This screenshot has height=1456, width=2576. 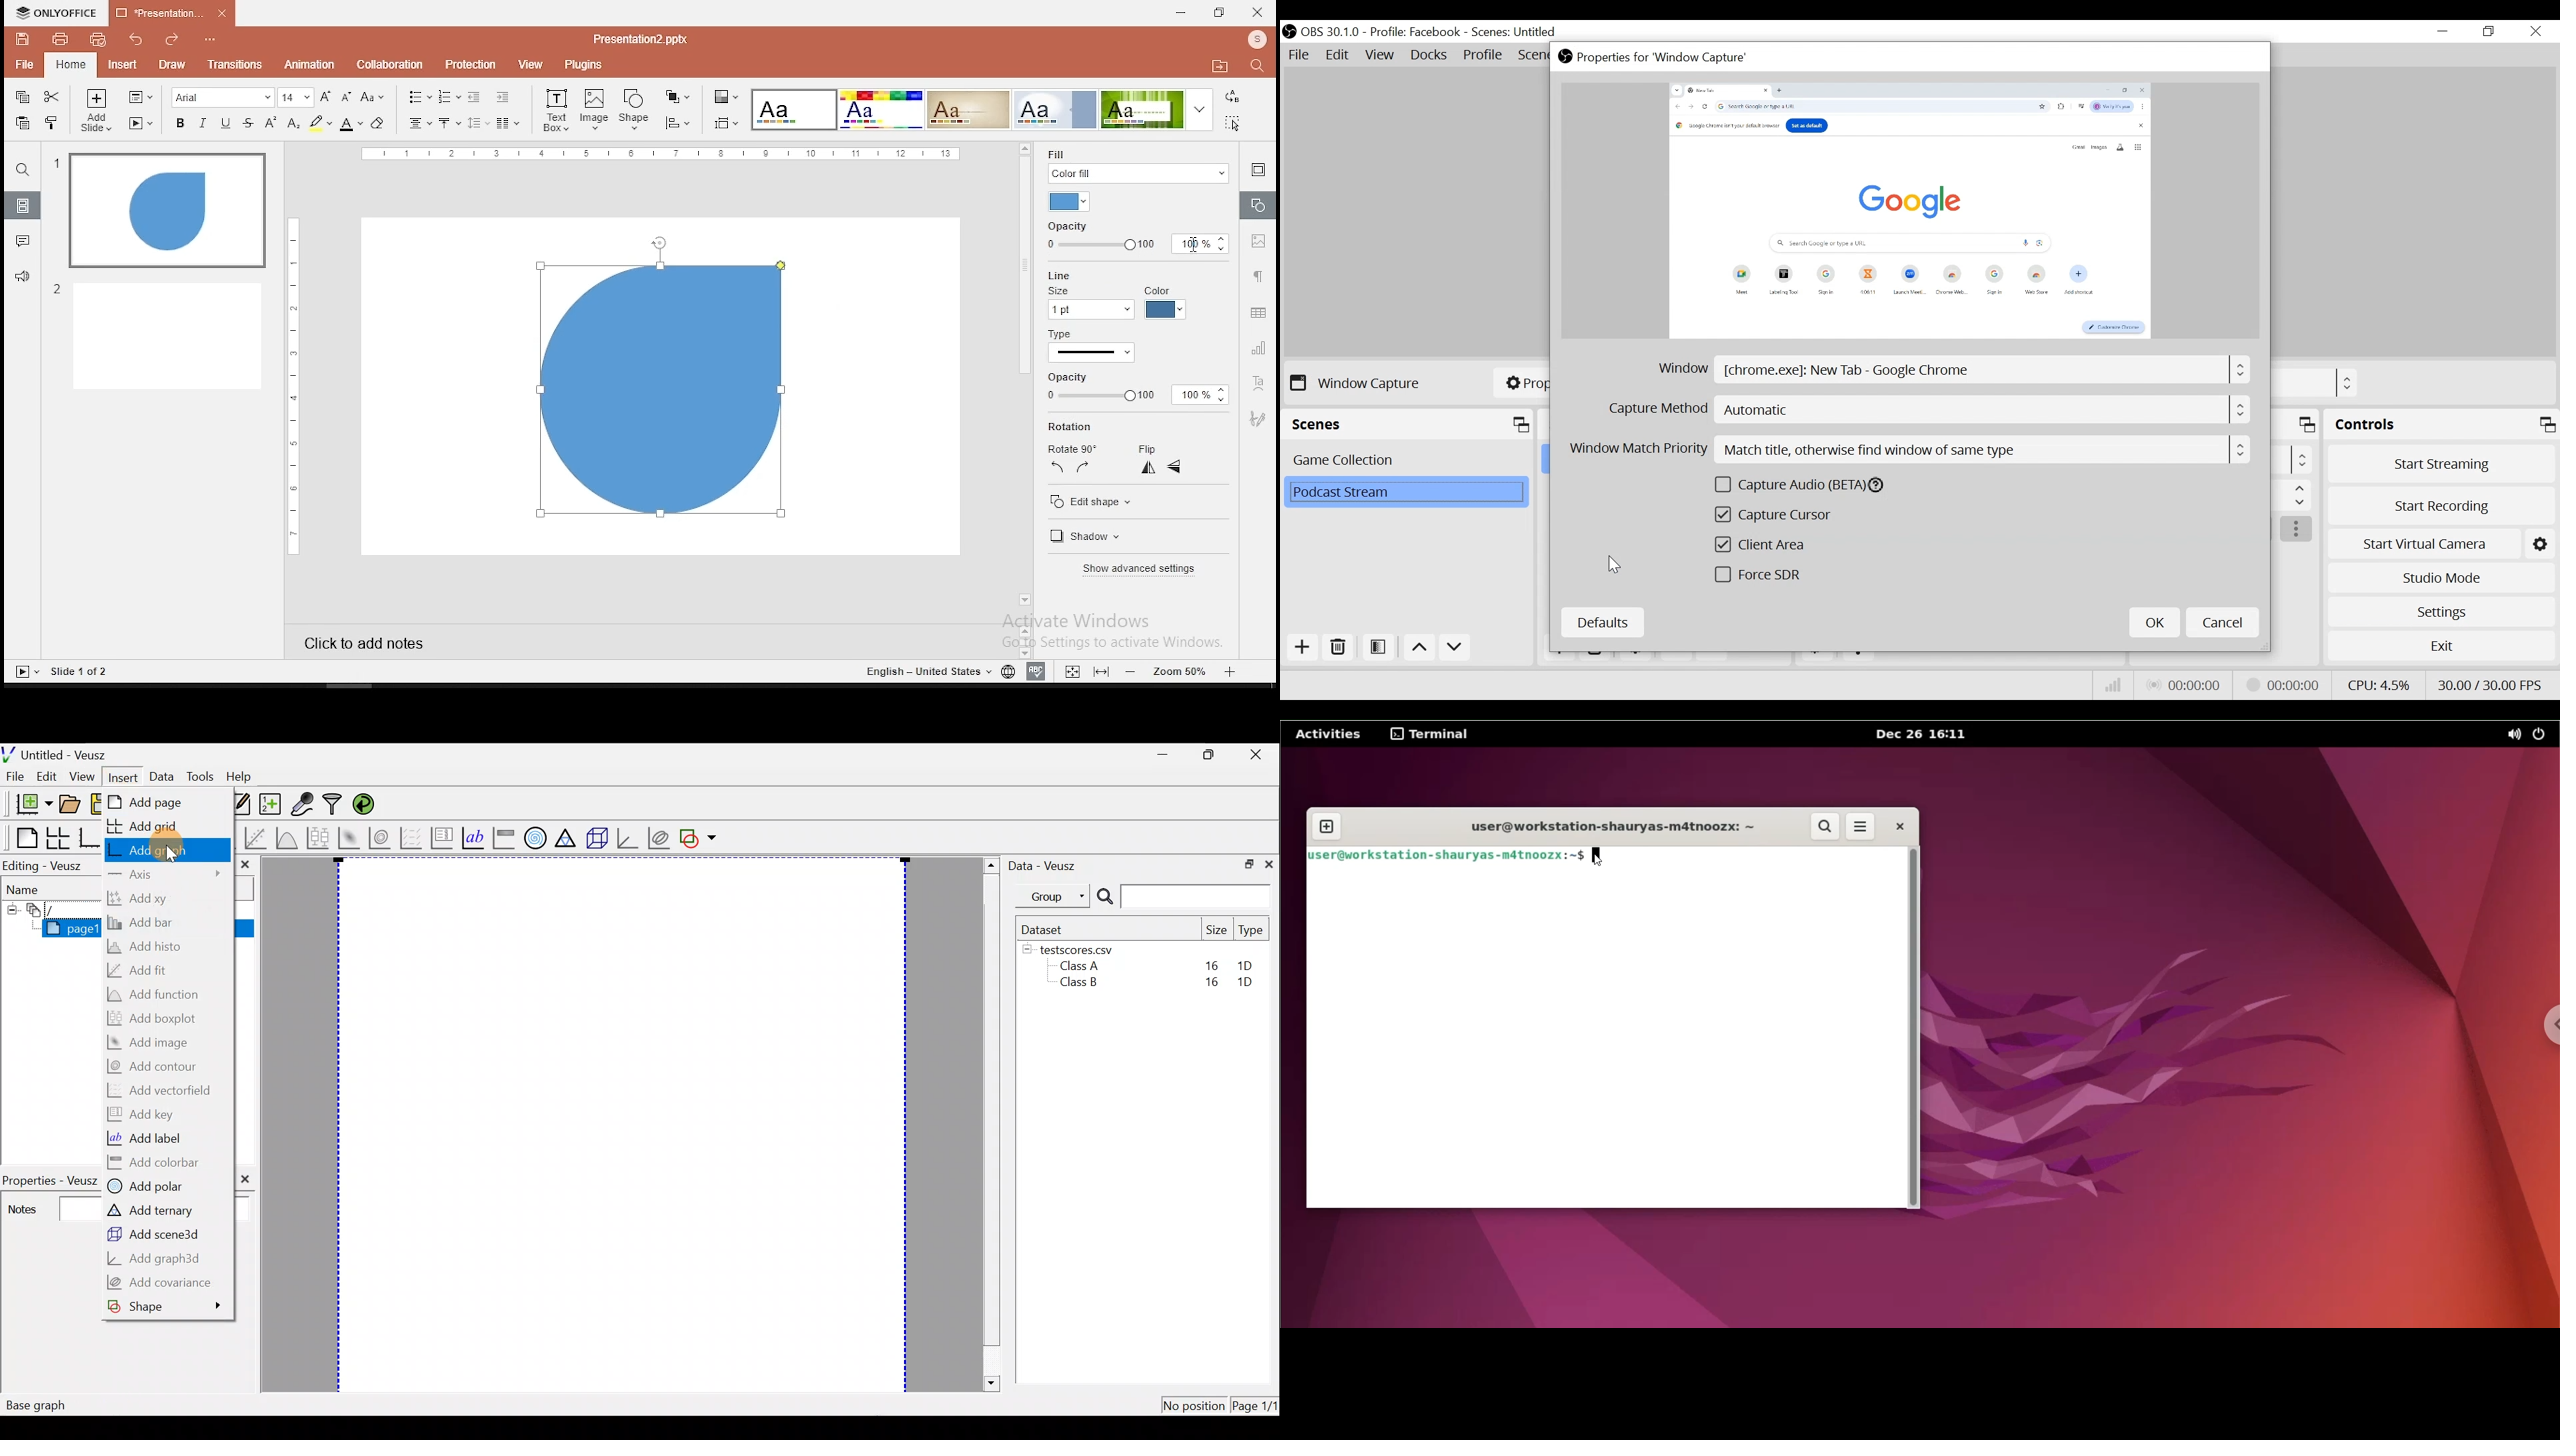 What do you see at coordinates (2439, 576) in the screenshot?
I see `Studio Mode` at bounding box center [2439, 576].